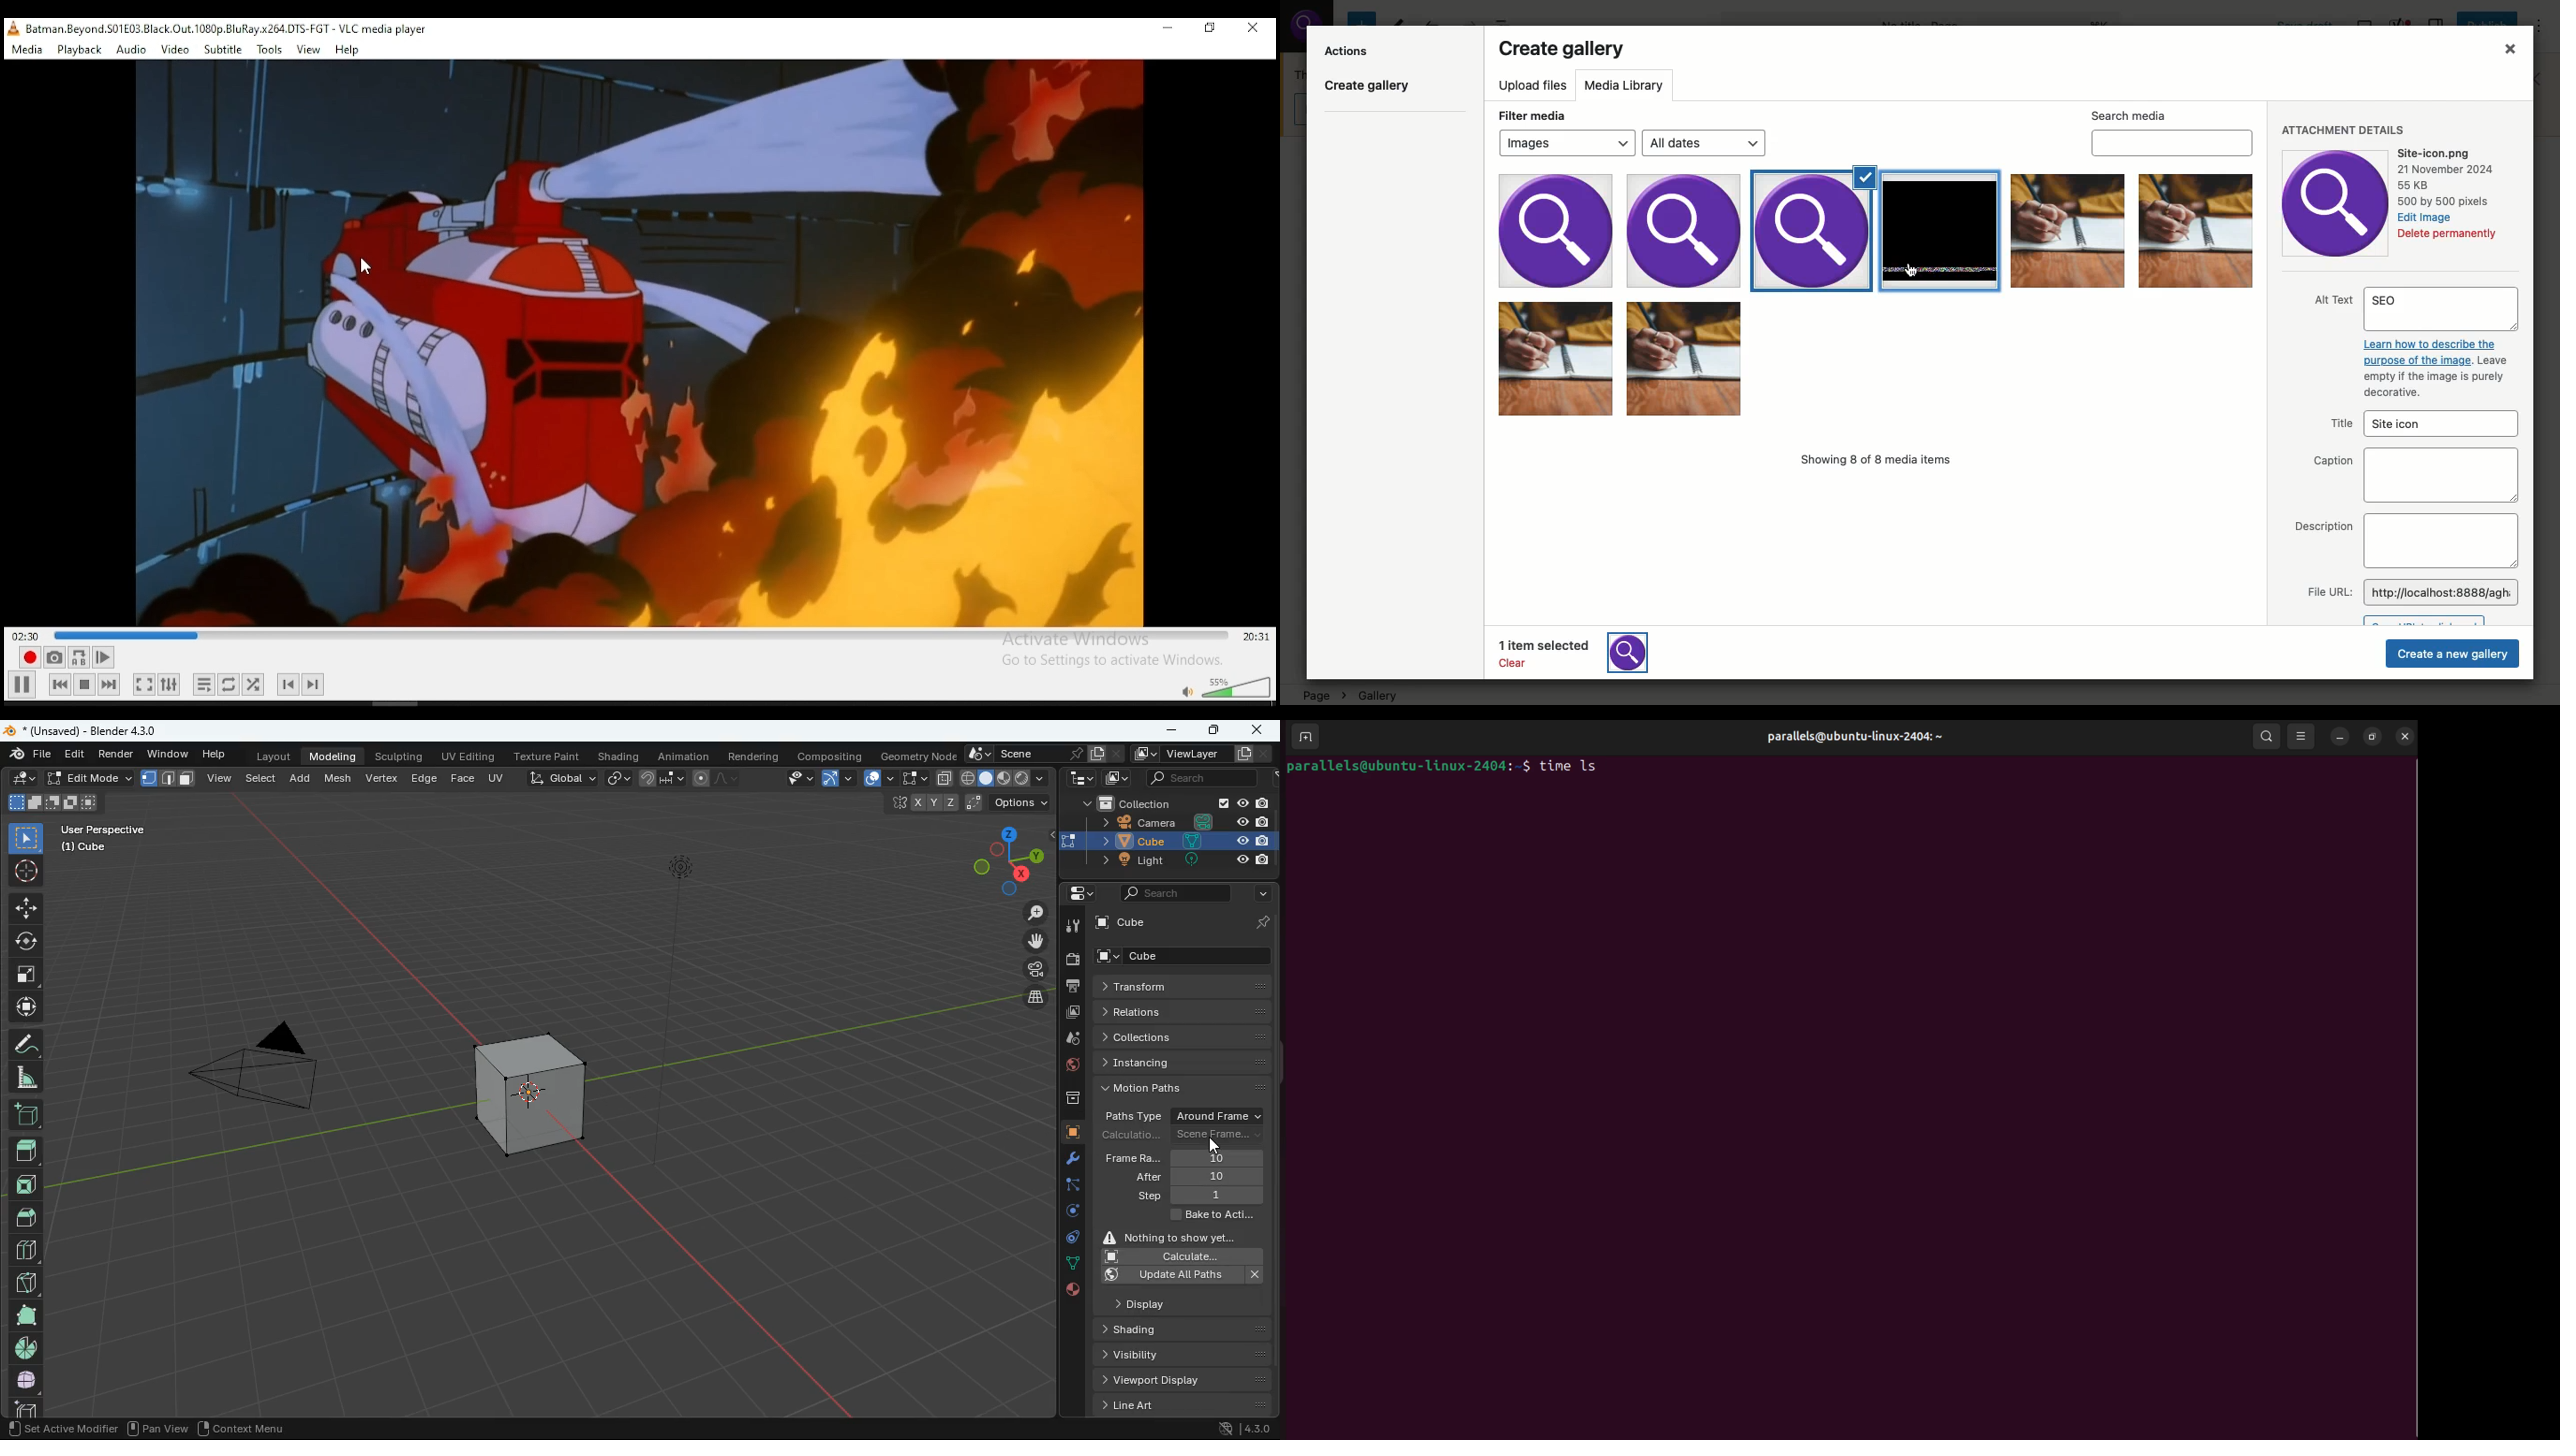 The height and width of the screenshot is (1456, 2576). What do you see at coordinates (28, 656) in the screenshot?
I see `record` at bounding box center [28, 656].